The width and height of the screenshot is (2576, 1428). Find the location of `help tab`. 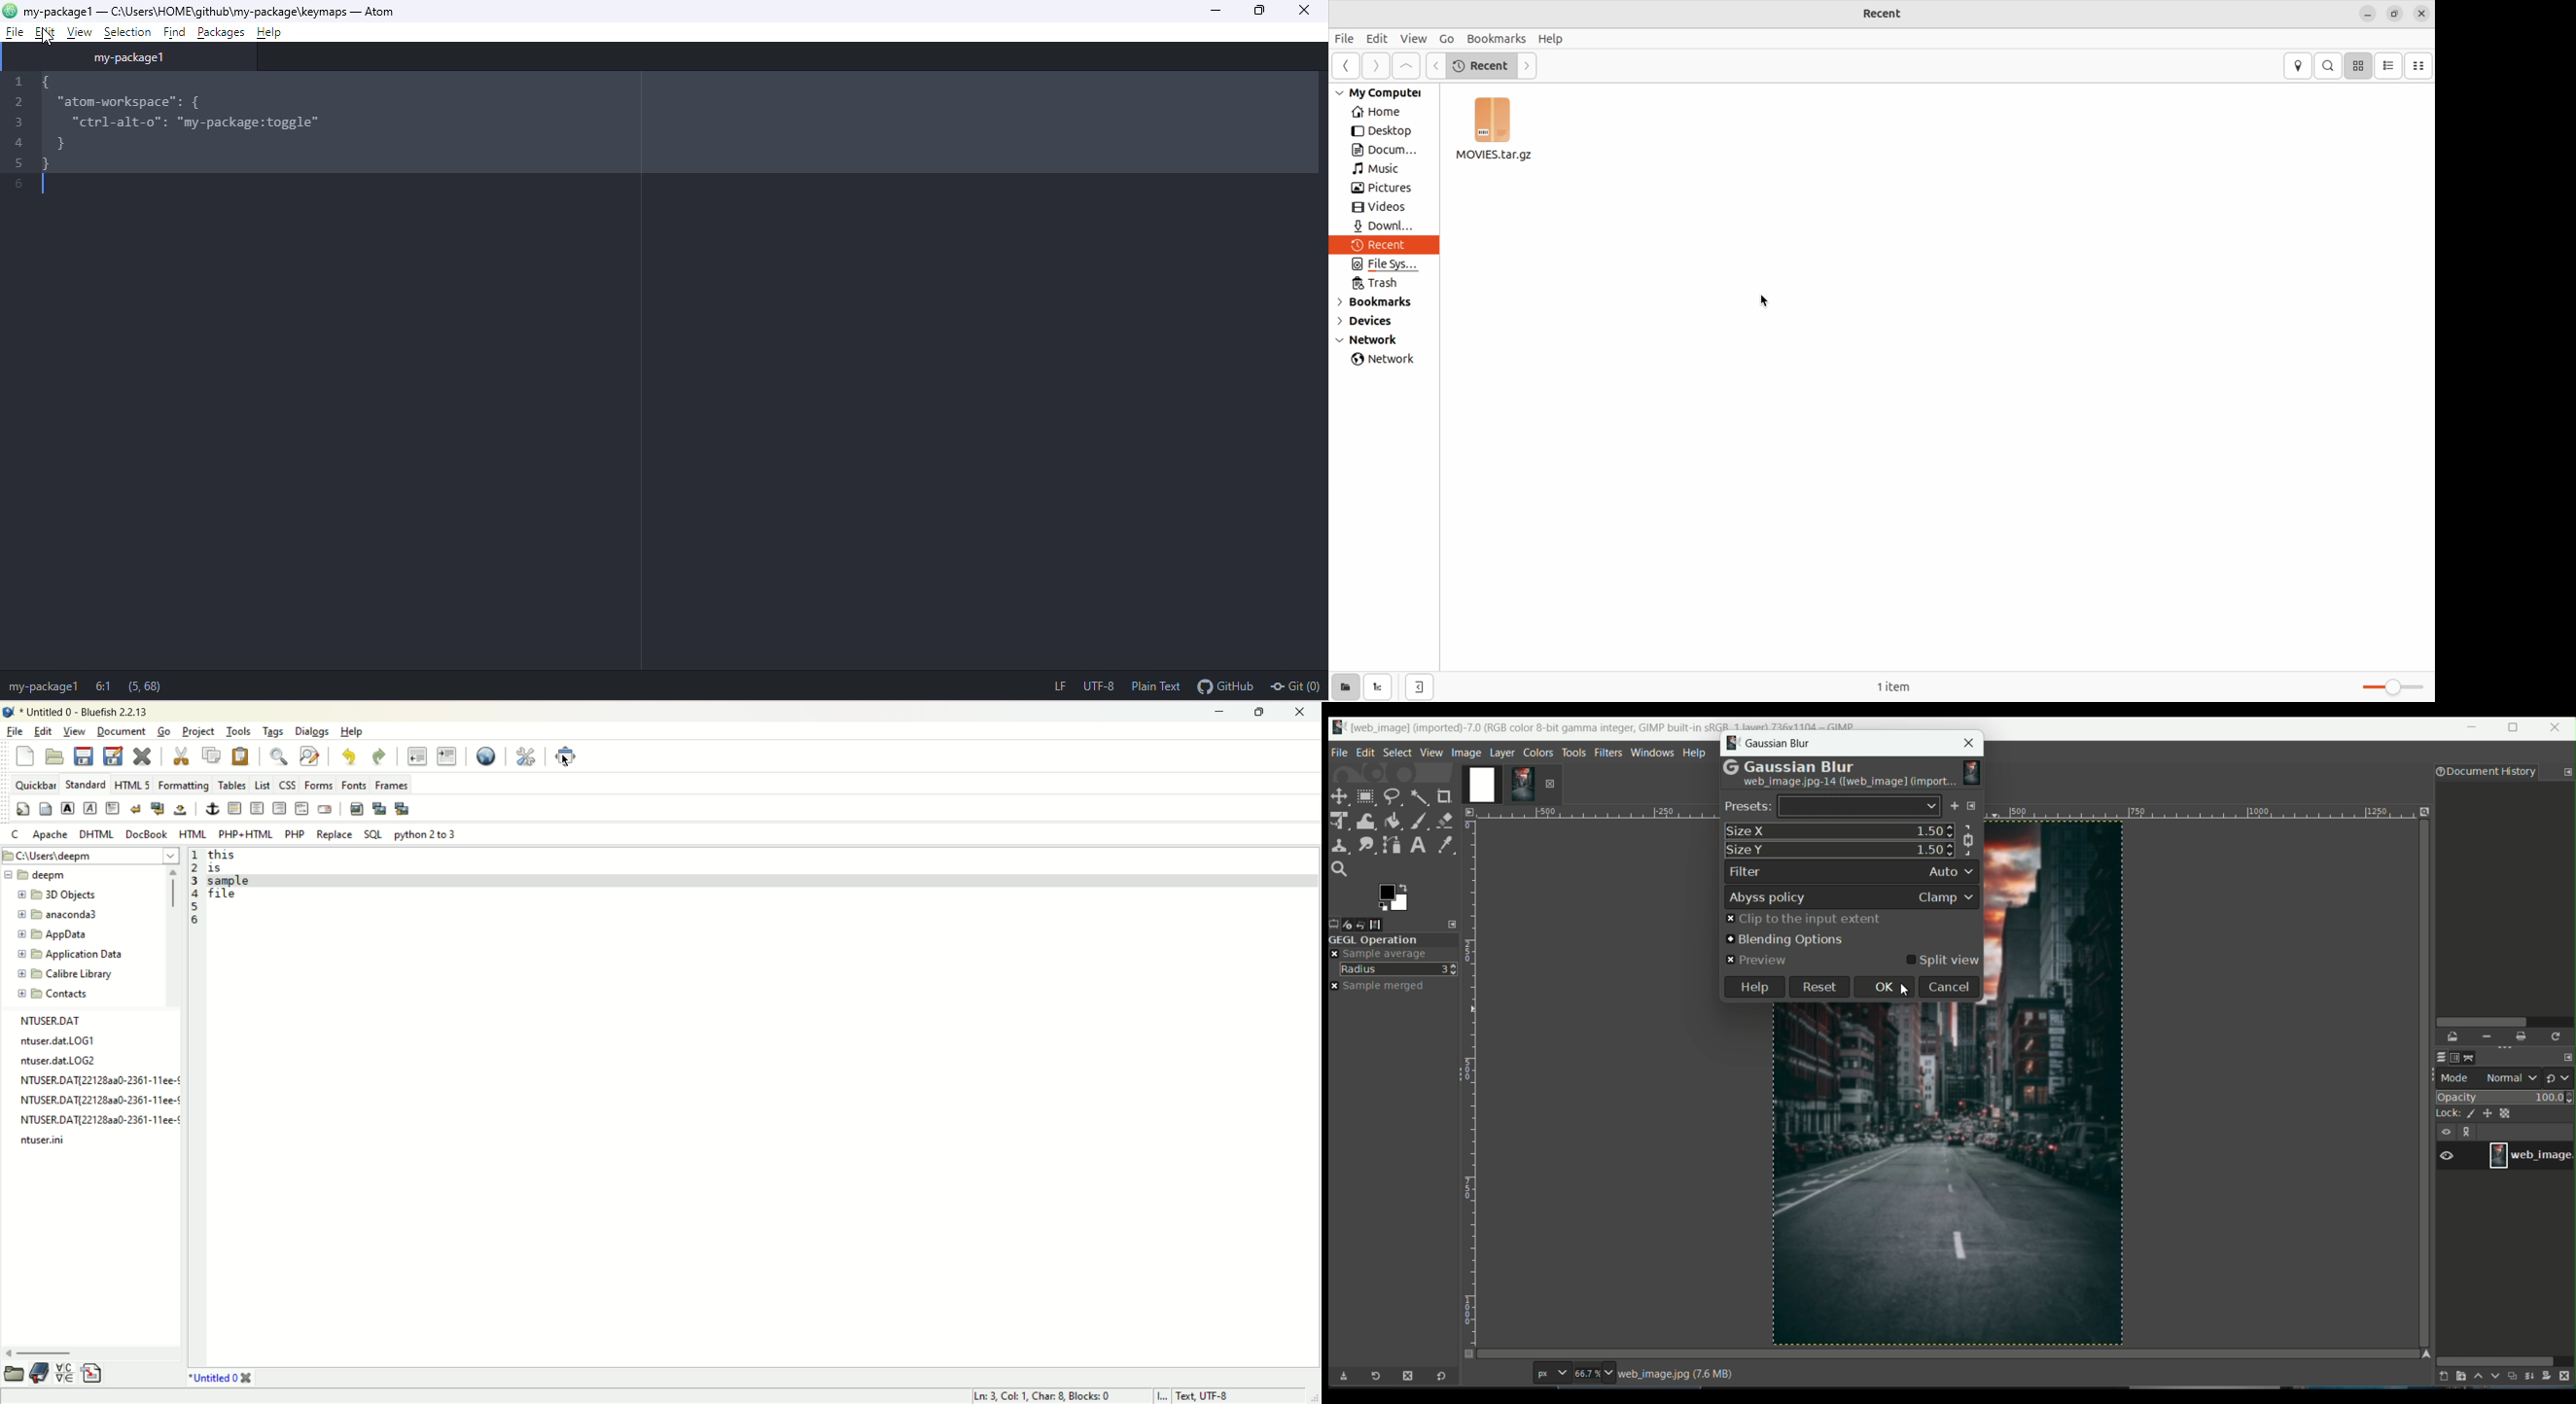

help tab is located at coordinates (1695, 752).